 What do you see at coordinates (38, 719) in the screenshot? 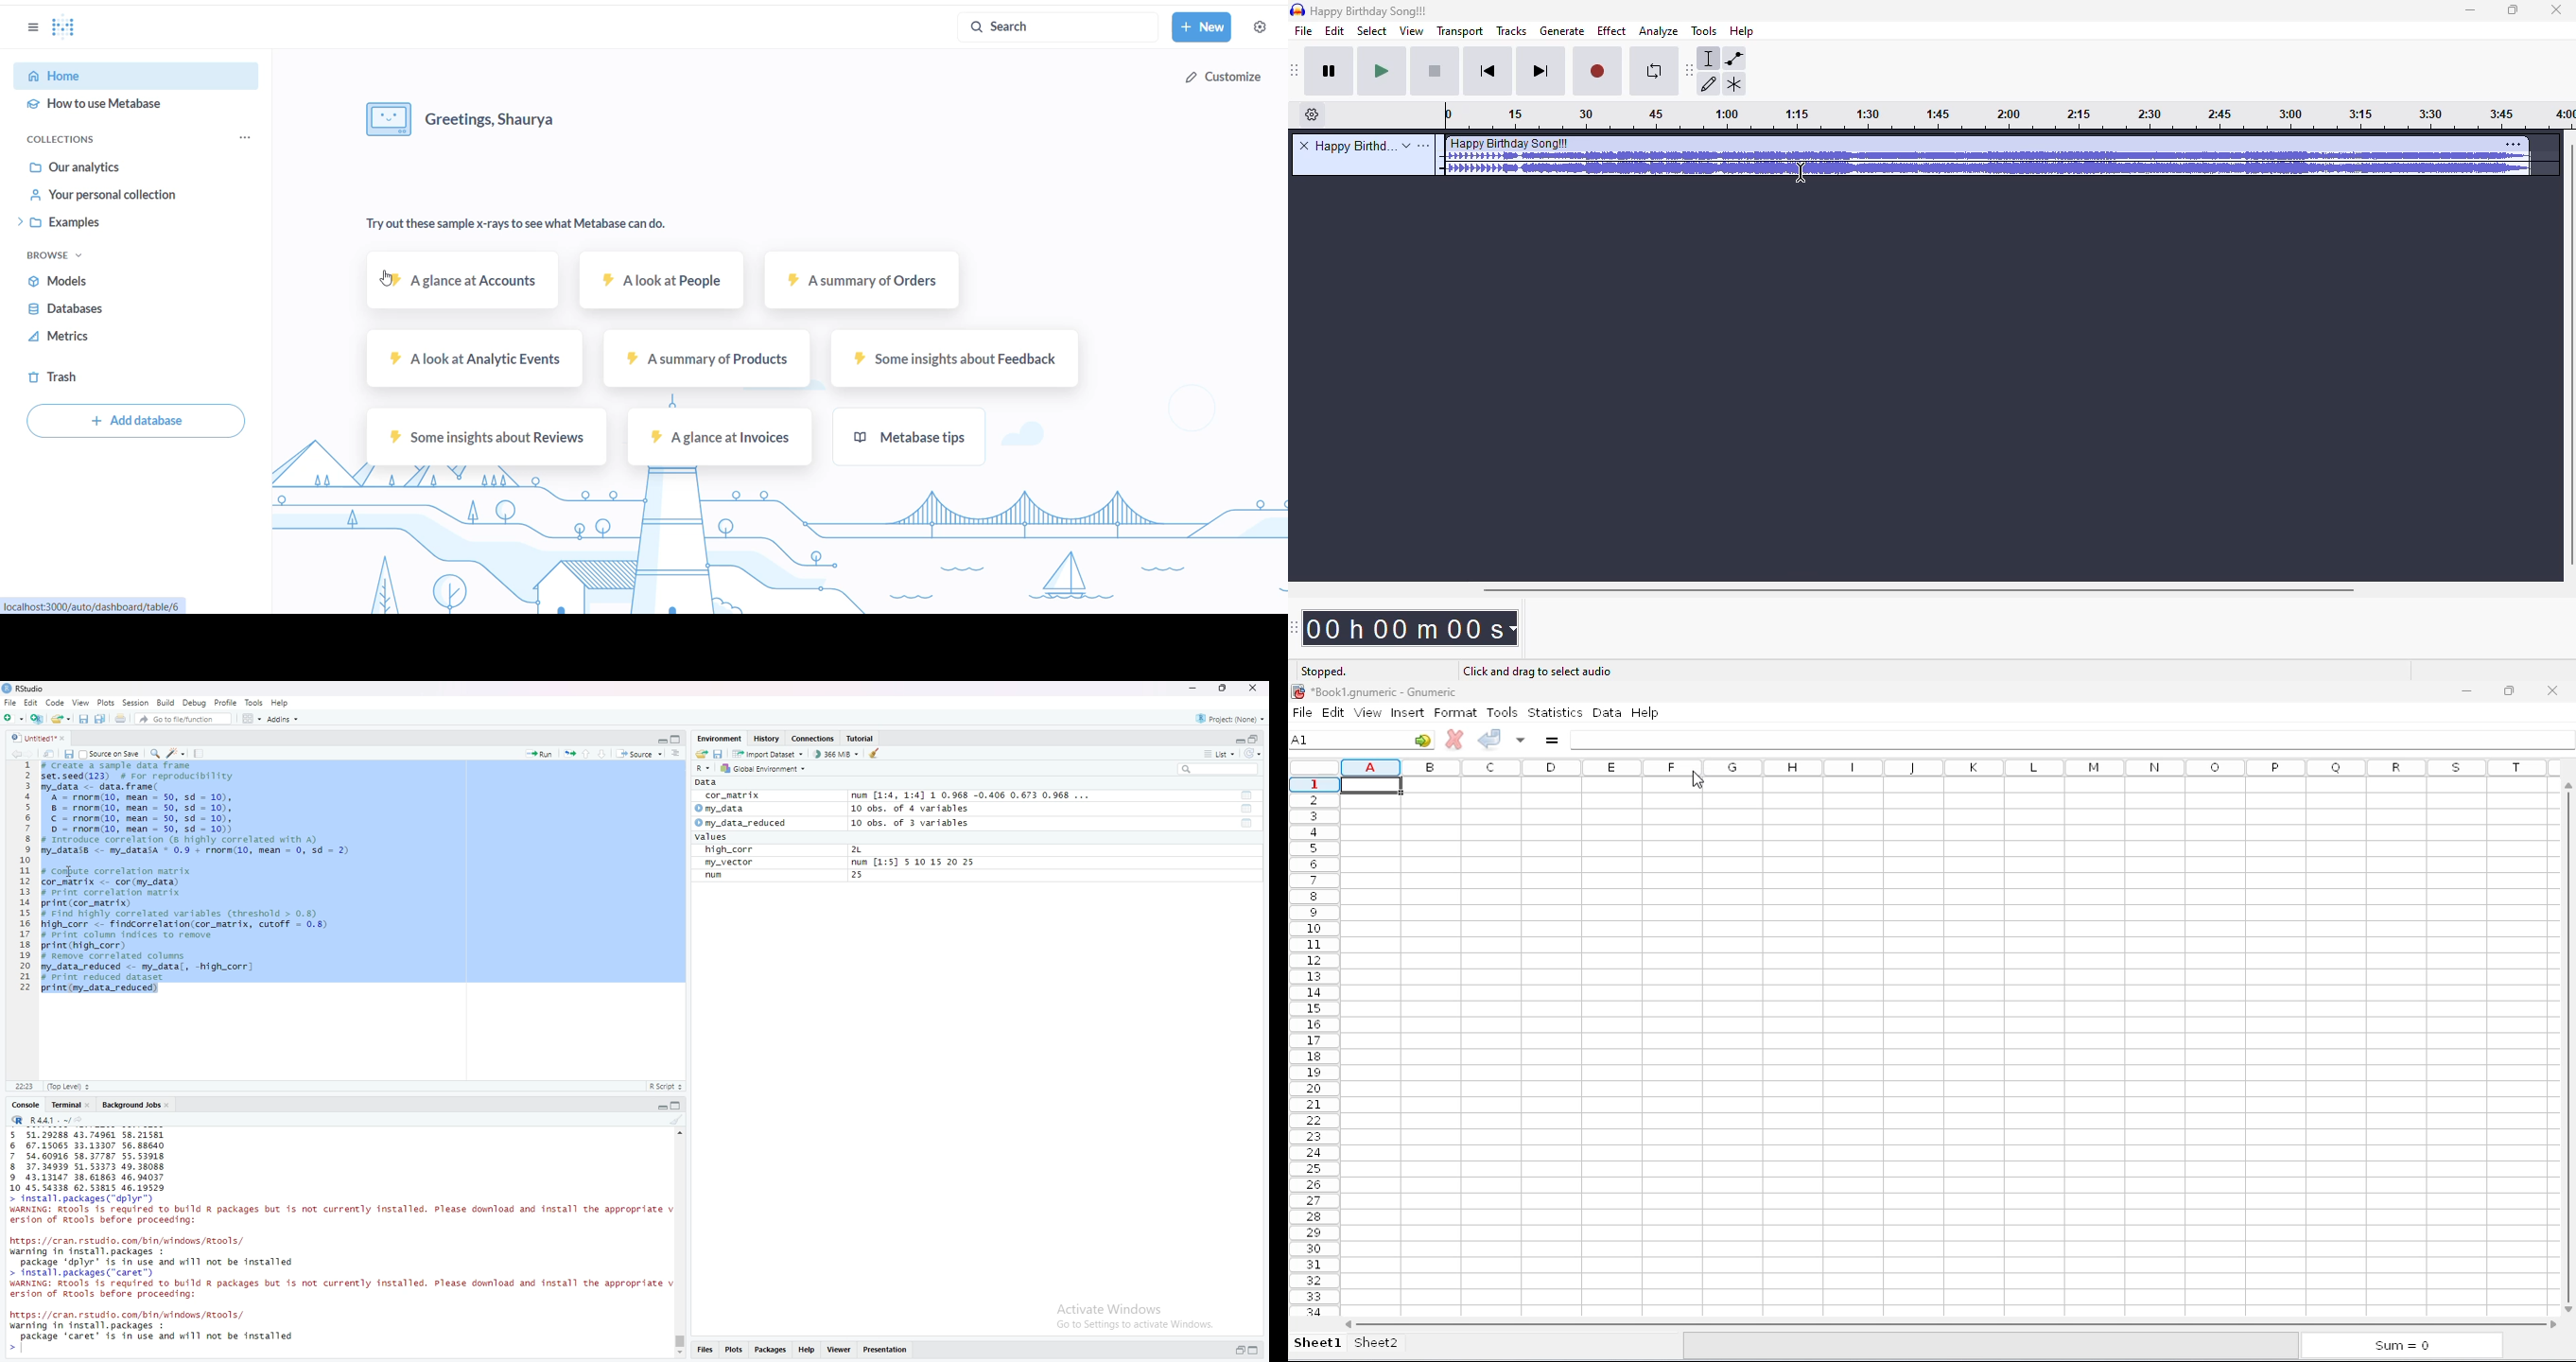
I see `add file` at bounding box center [38, 719].